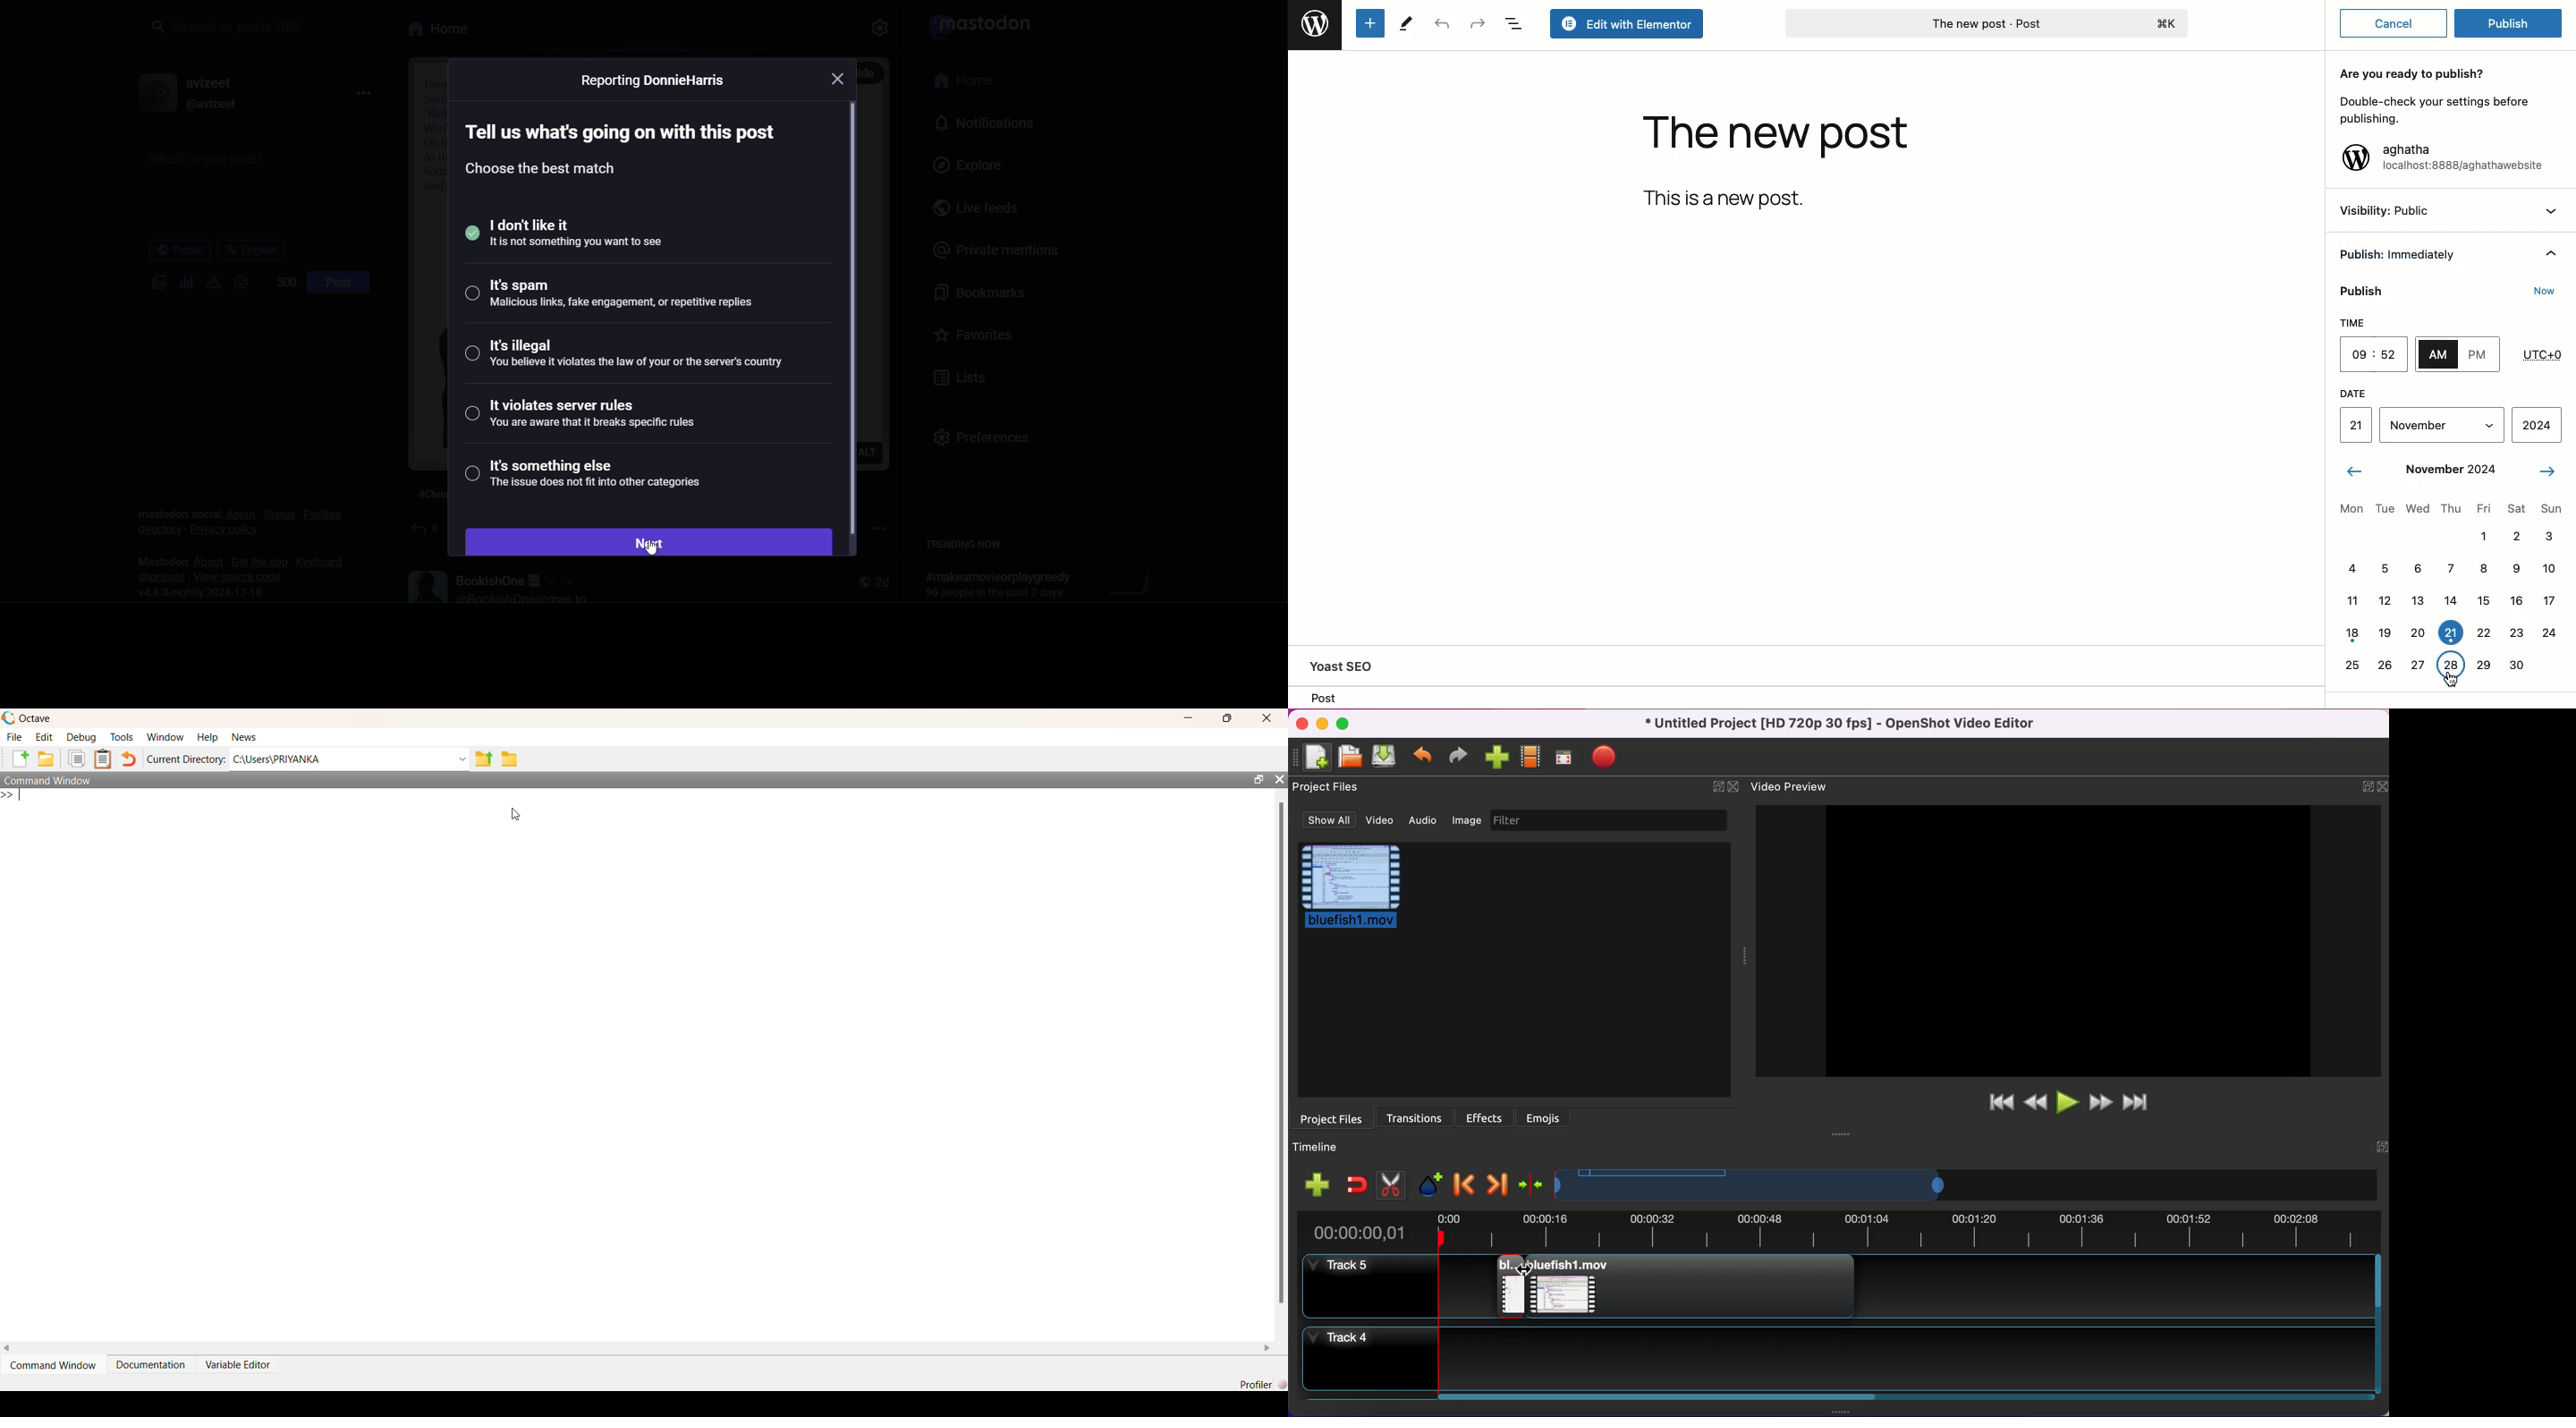  I want to click on Window, so click(167, 737).